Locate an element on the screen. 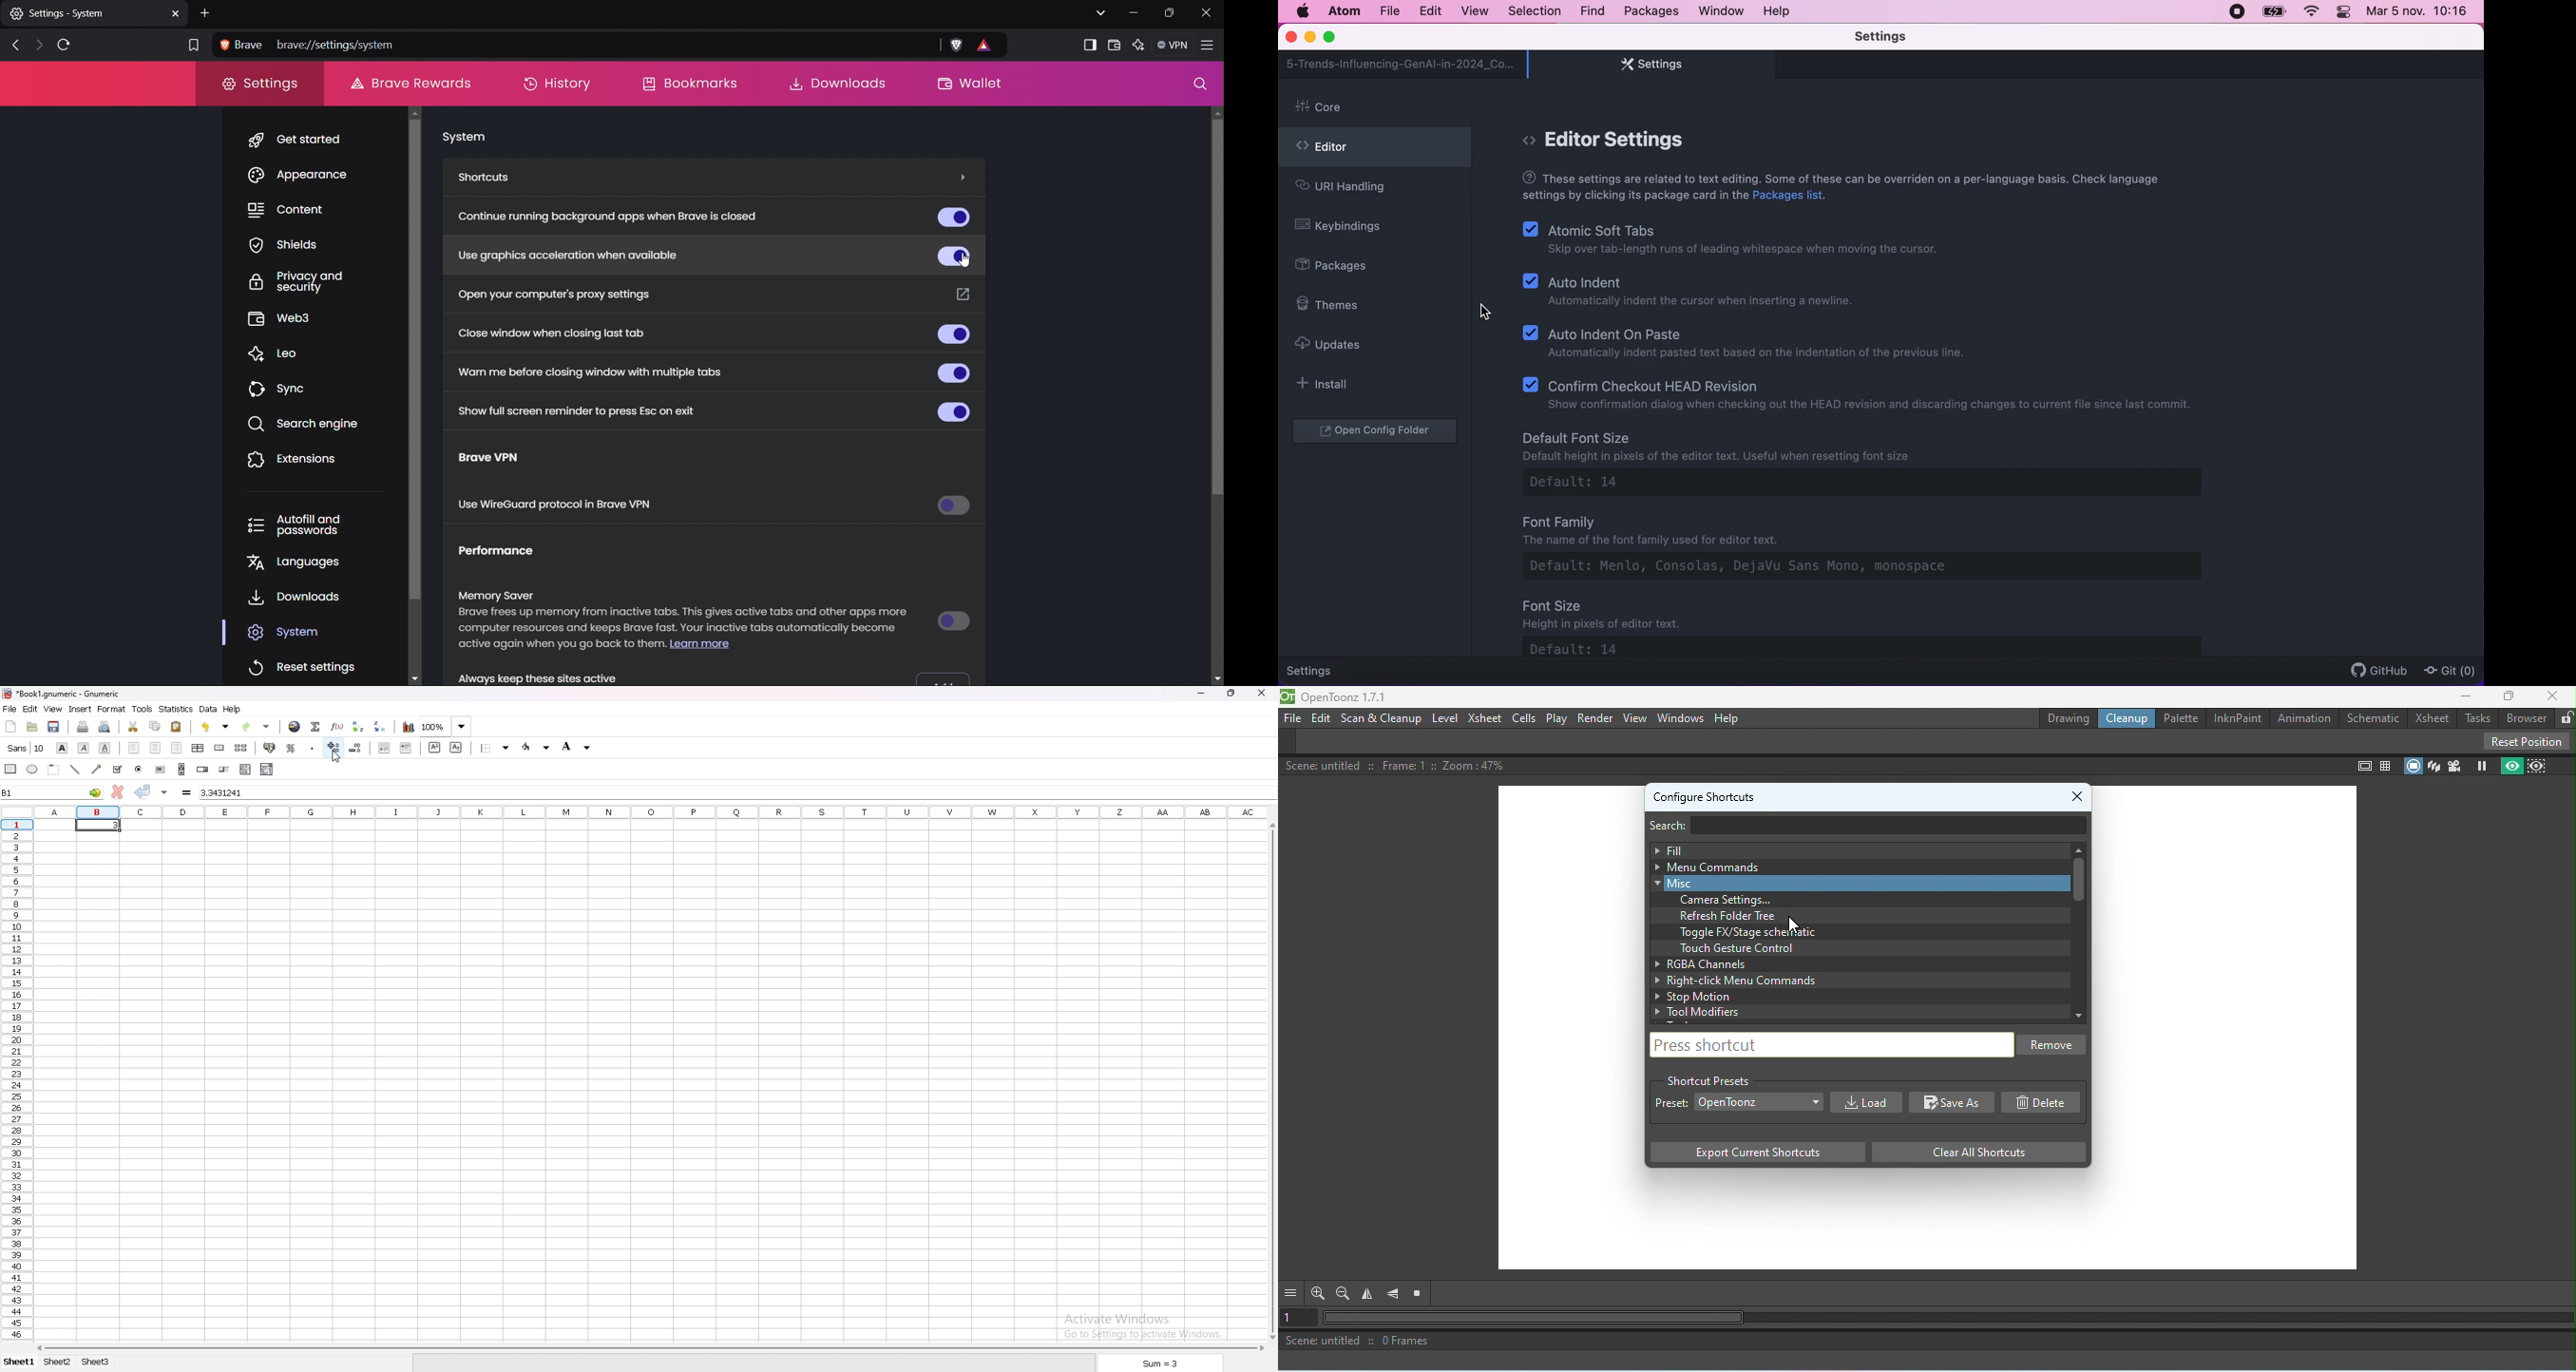  Privacy and security is located at coordinates (307, 282).